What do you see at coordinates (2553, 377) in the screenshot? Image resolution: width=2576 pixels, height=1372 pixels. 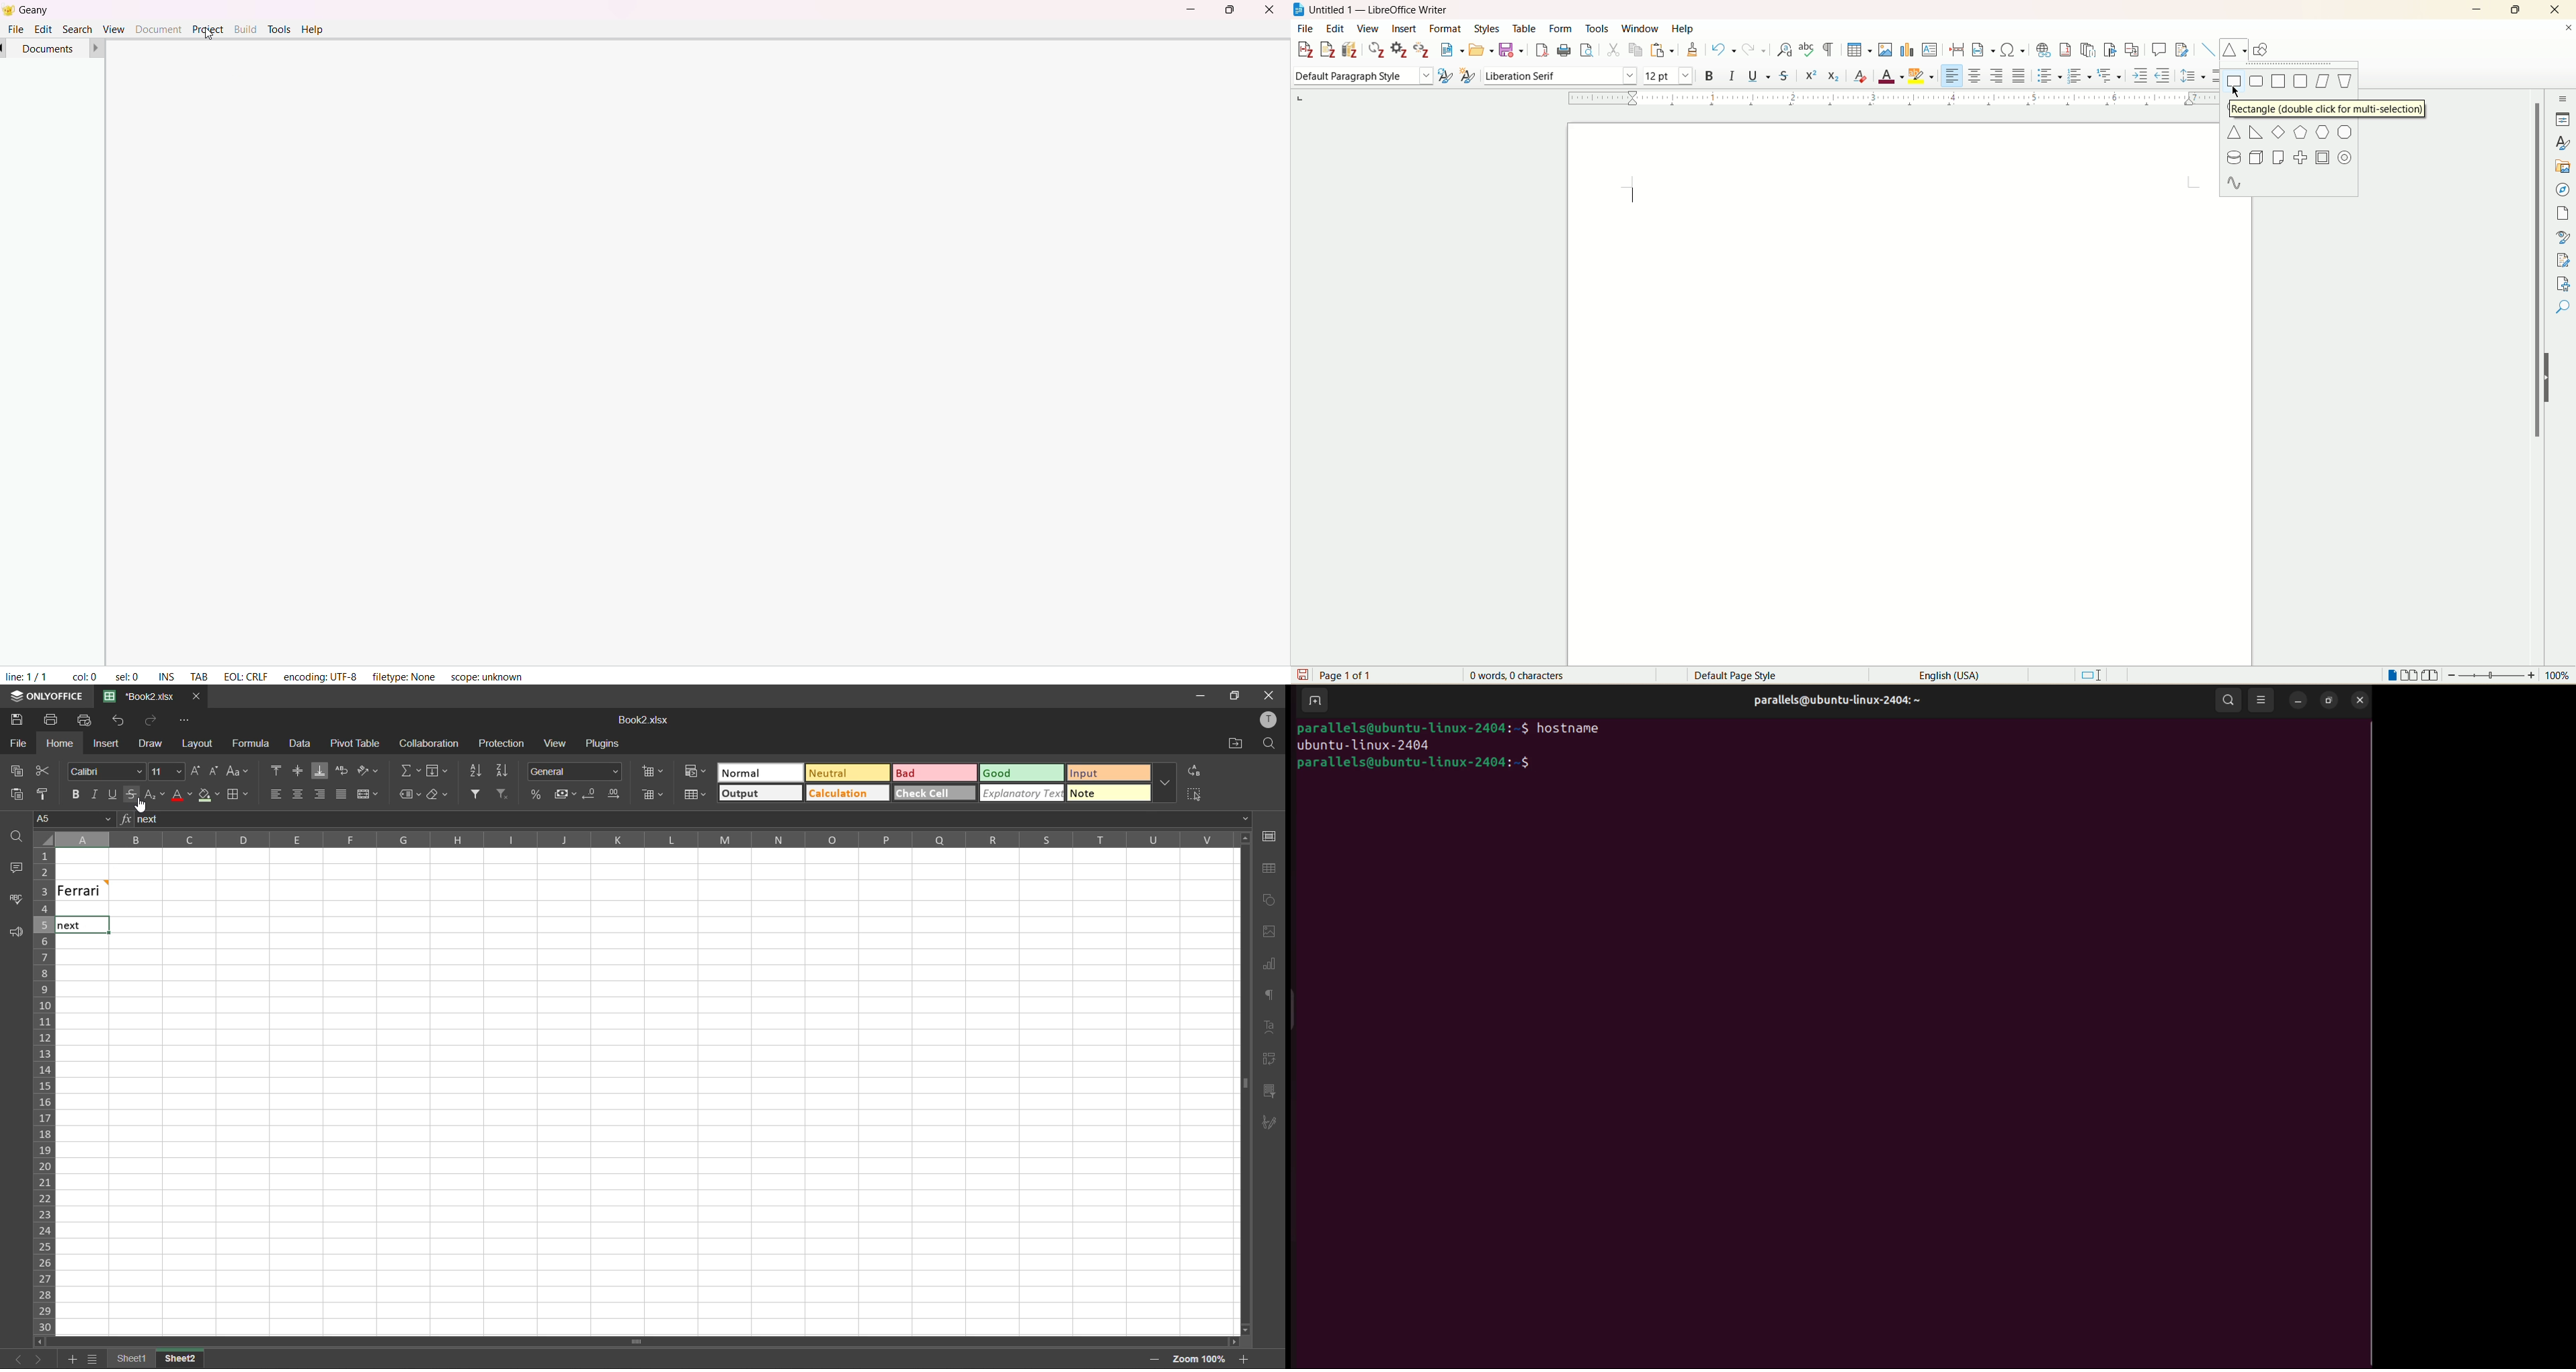 I see `hide` at bounding box center [2553, 377].